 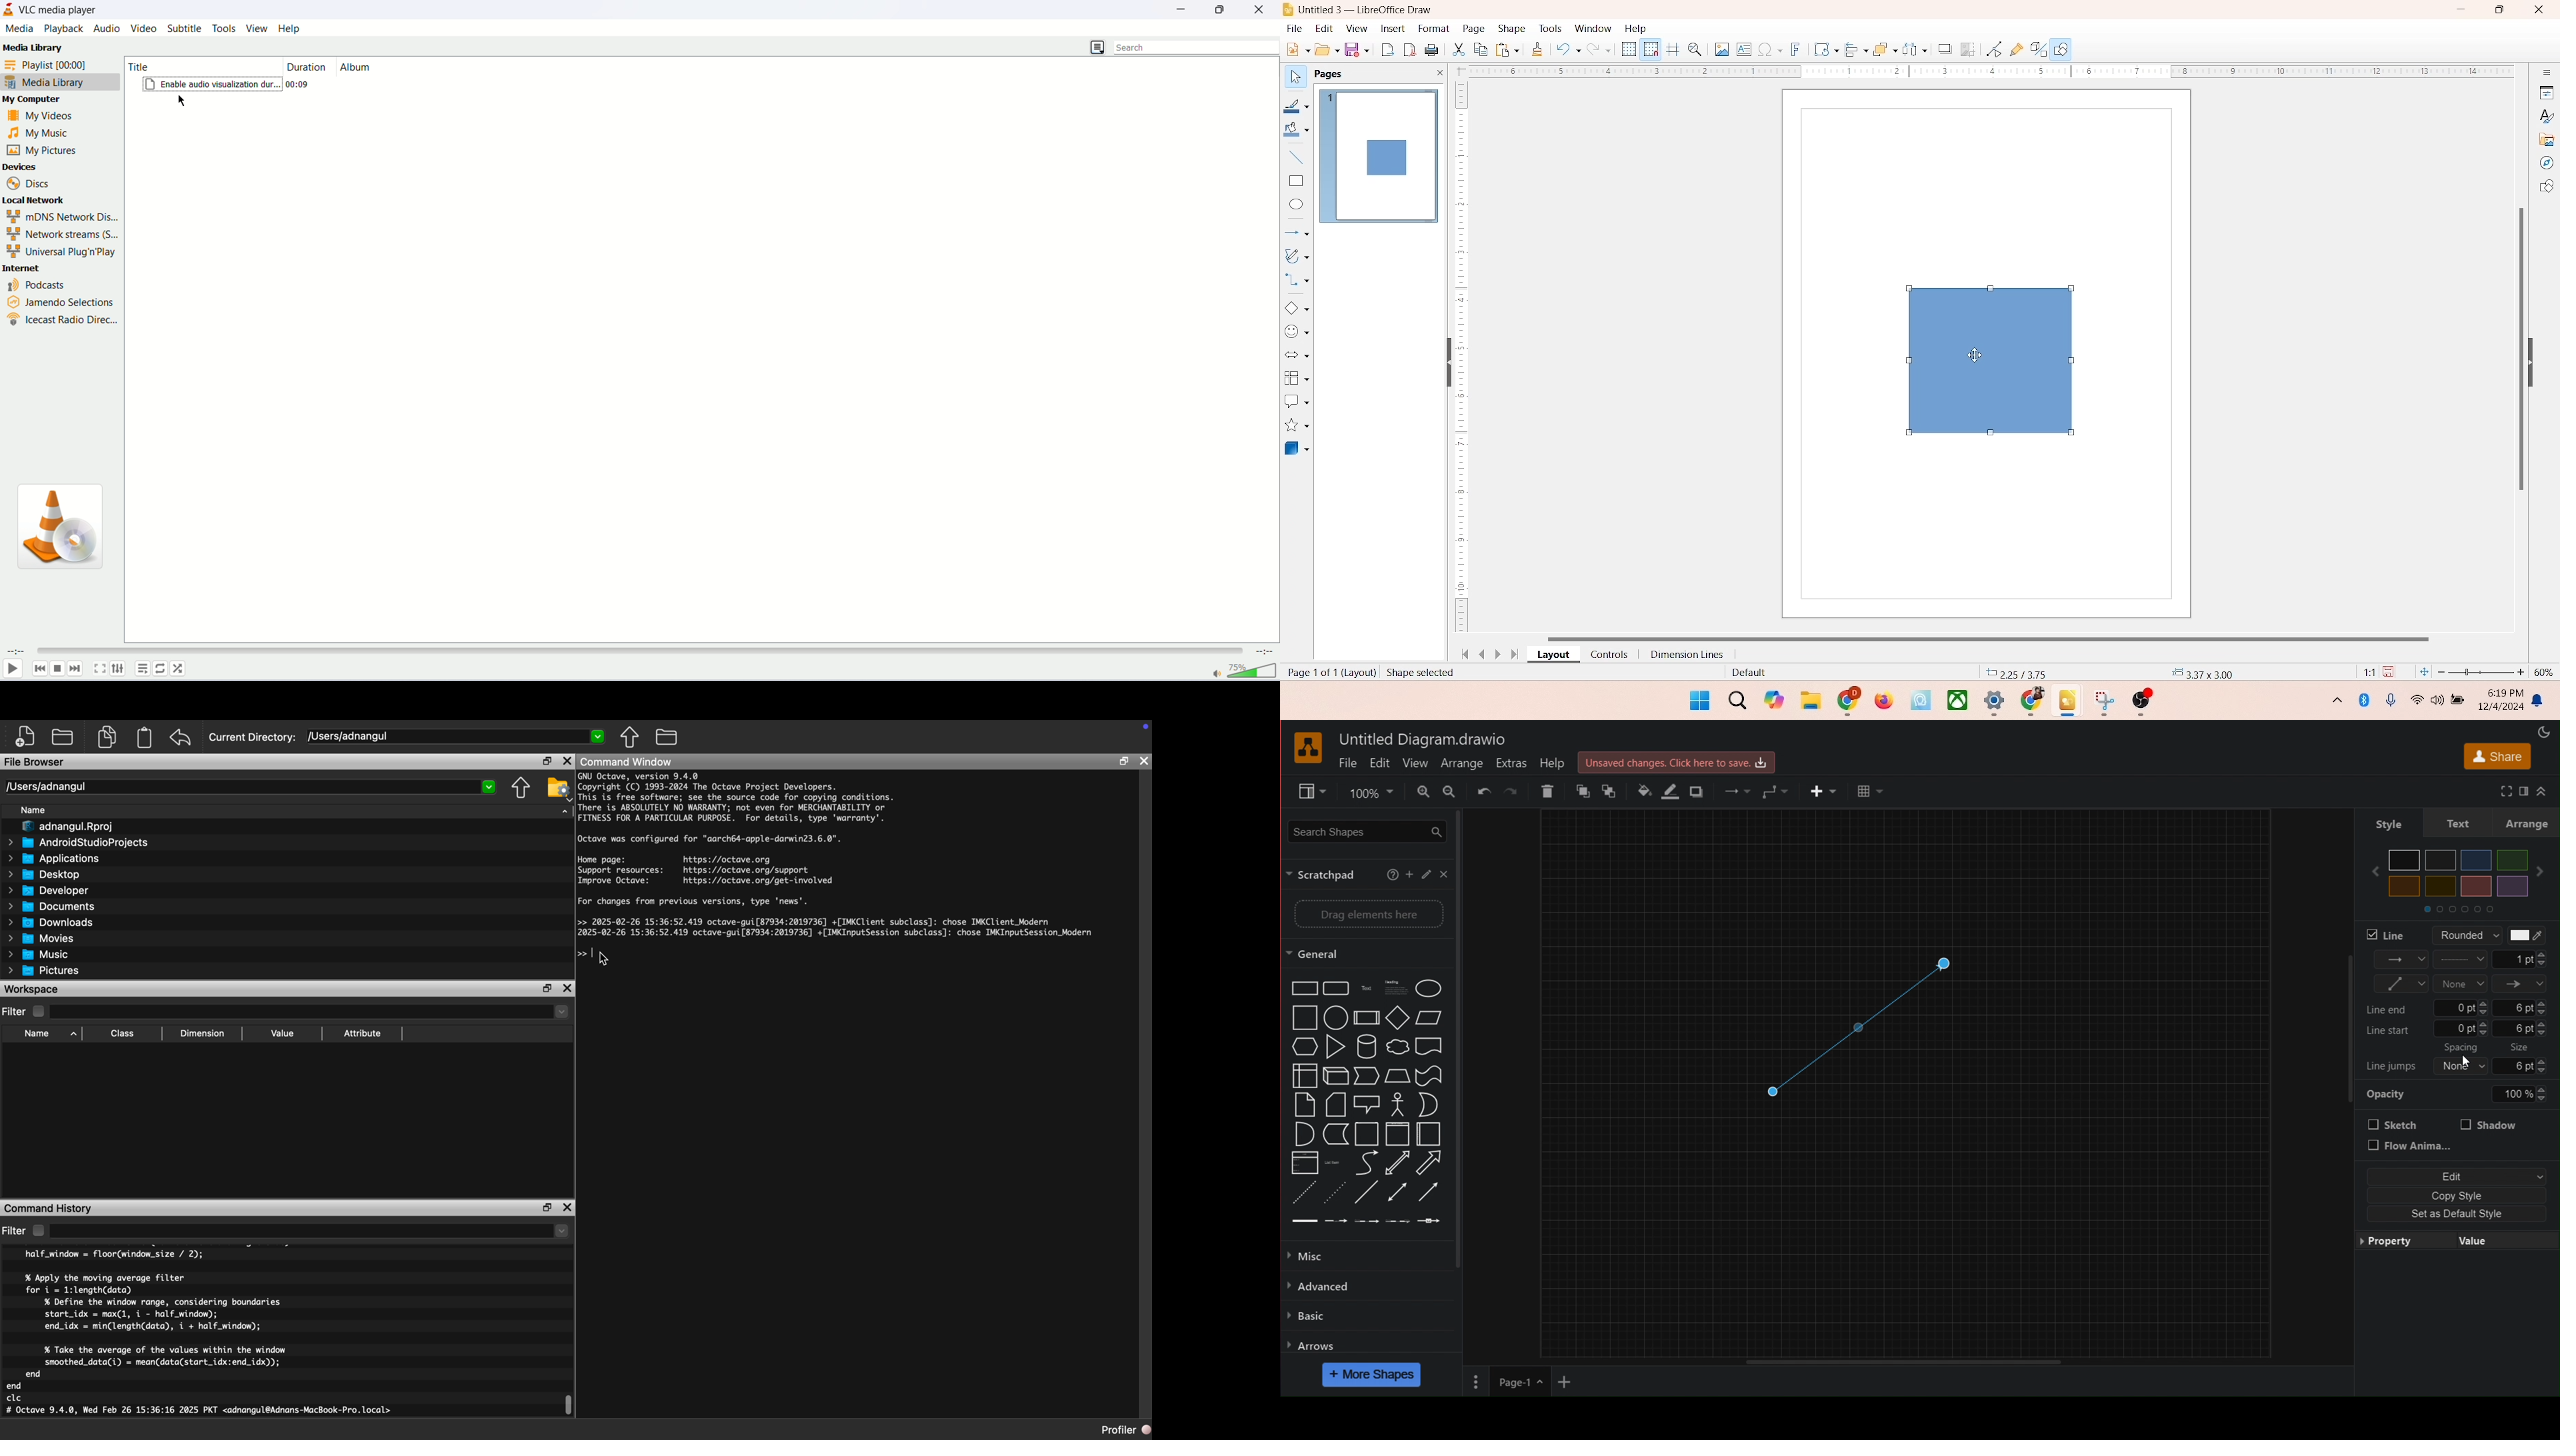 What do you see at coordinates (99, 668) in the screenshot?
I see `fullscreen` at bounding box center [99, 668].